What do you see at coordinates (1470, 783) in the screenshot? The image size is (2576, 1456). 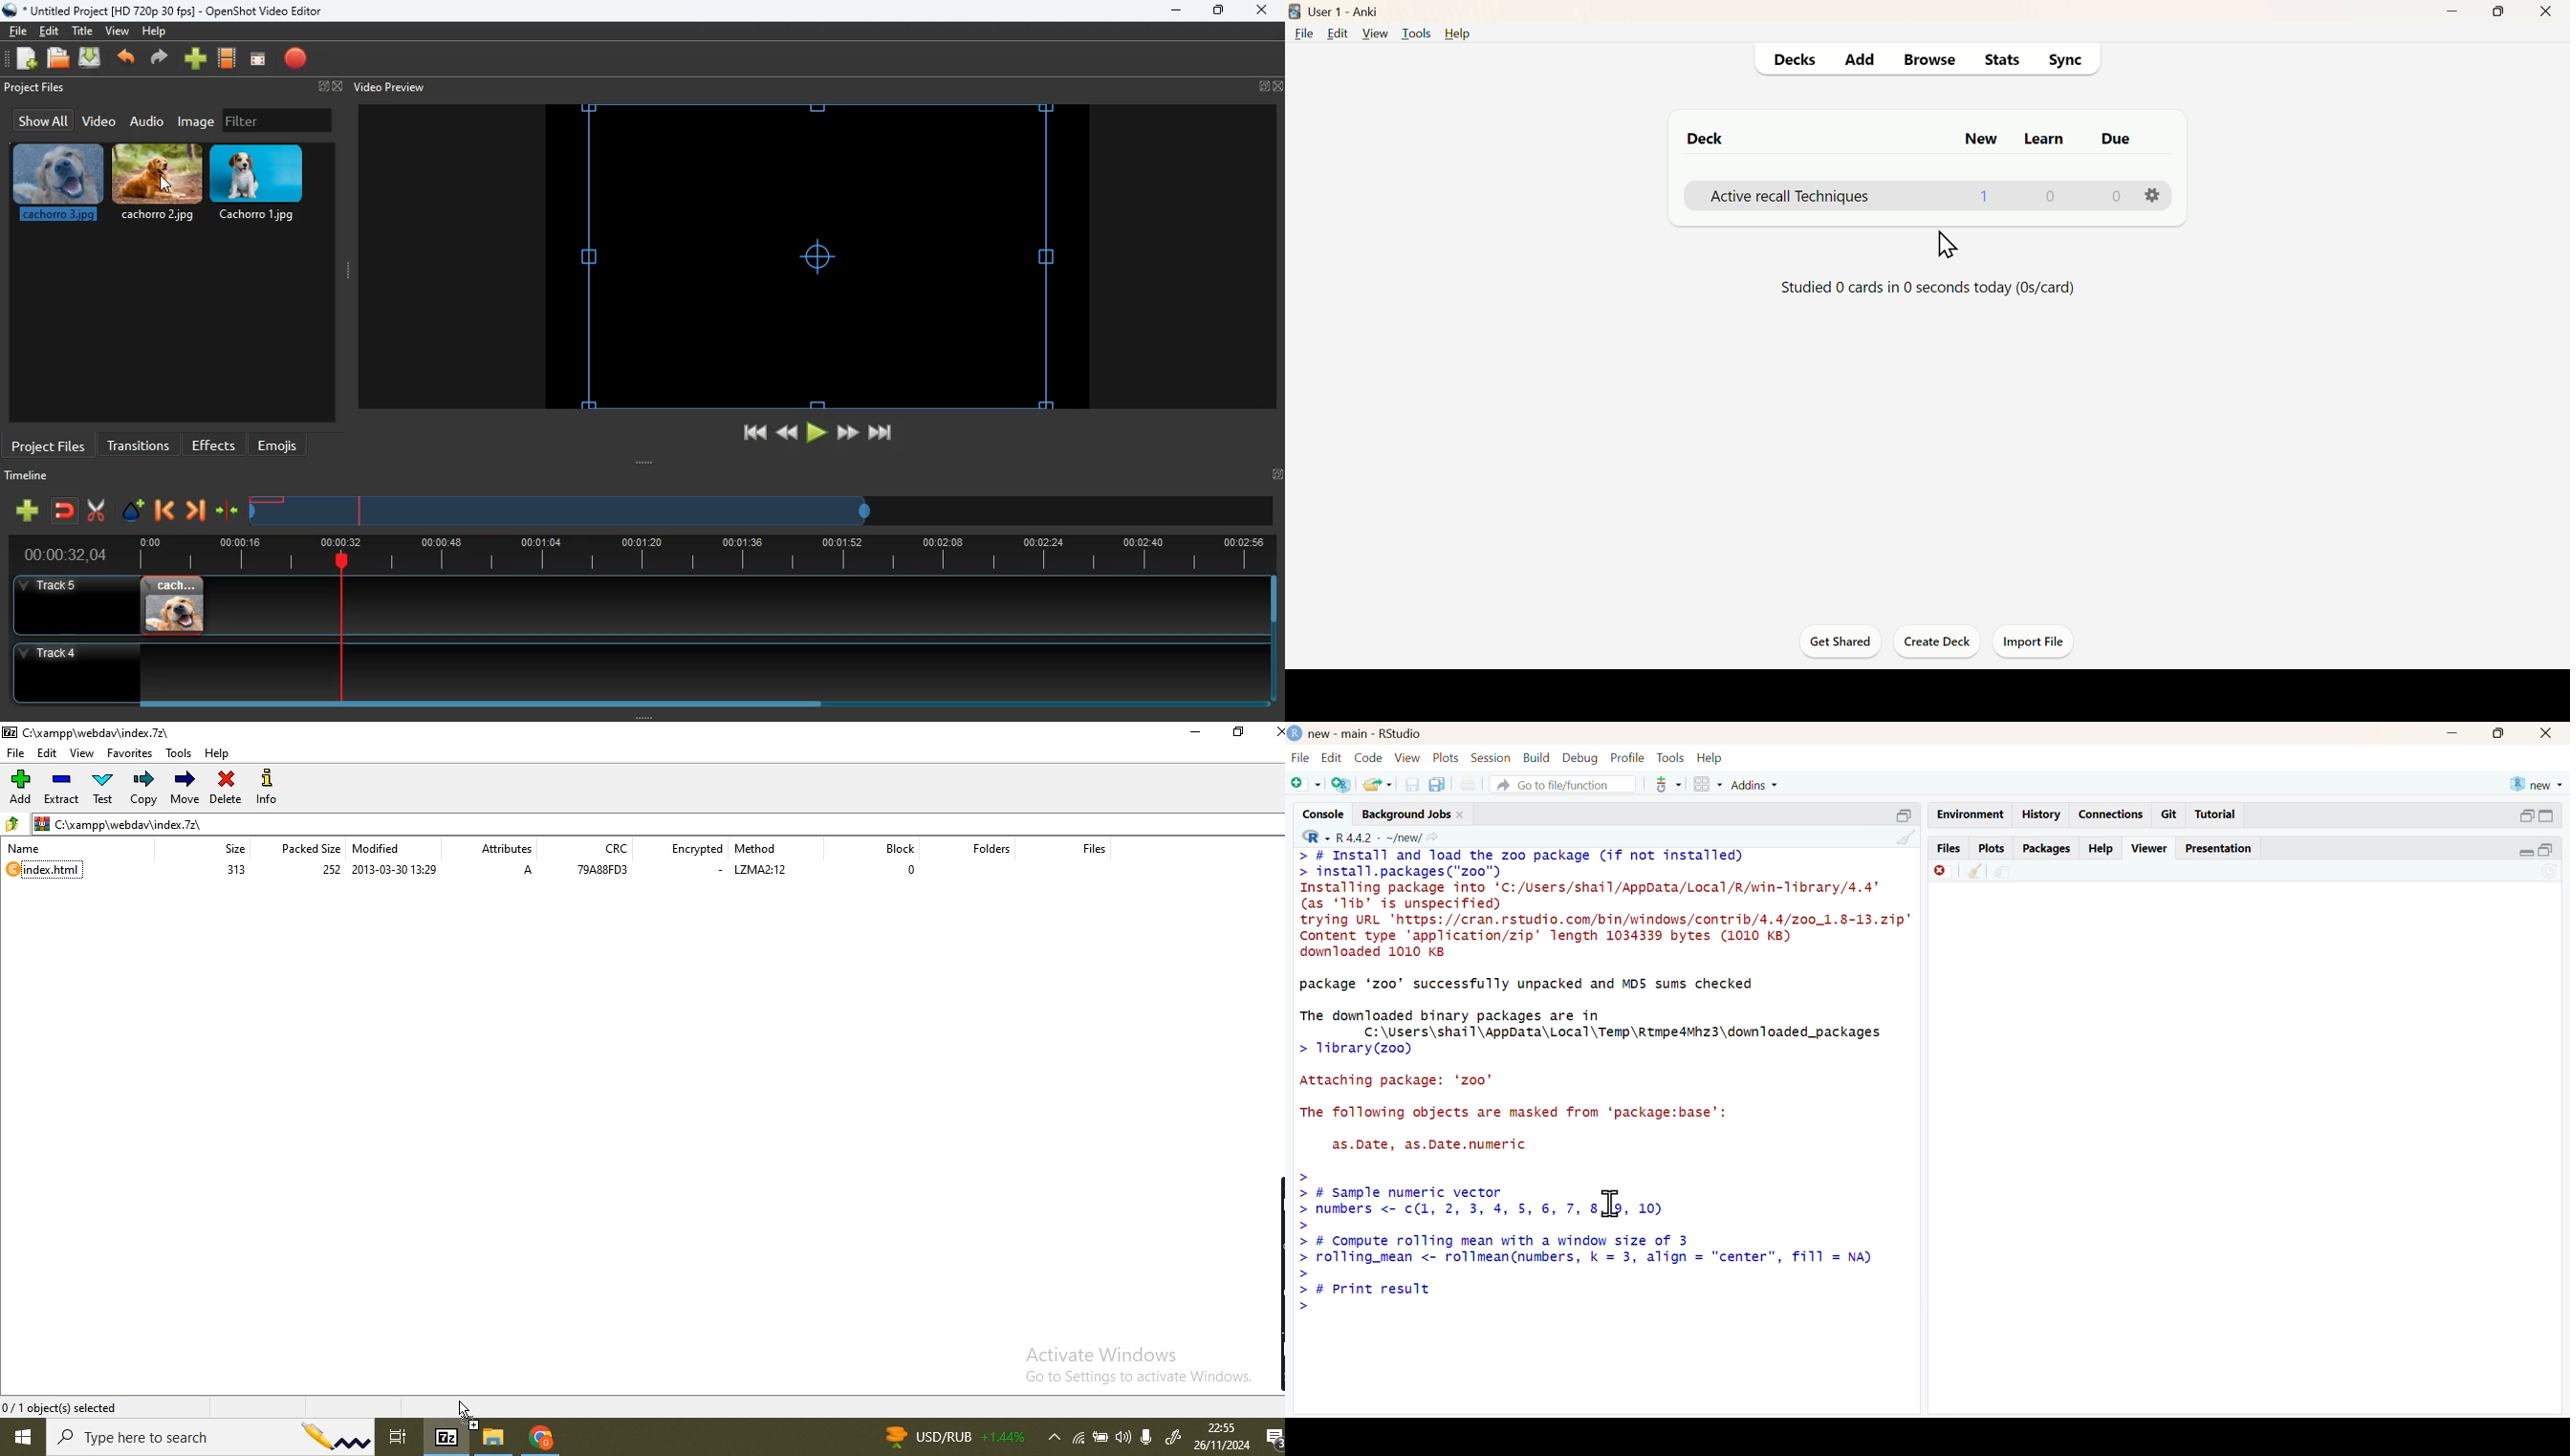 I see `print` at bounding box center [1470, 783].